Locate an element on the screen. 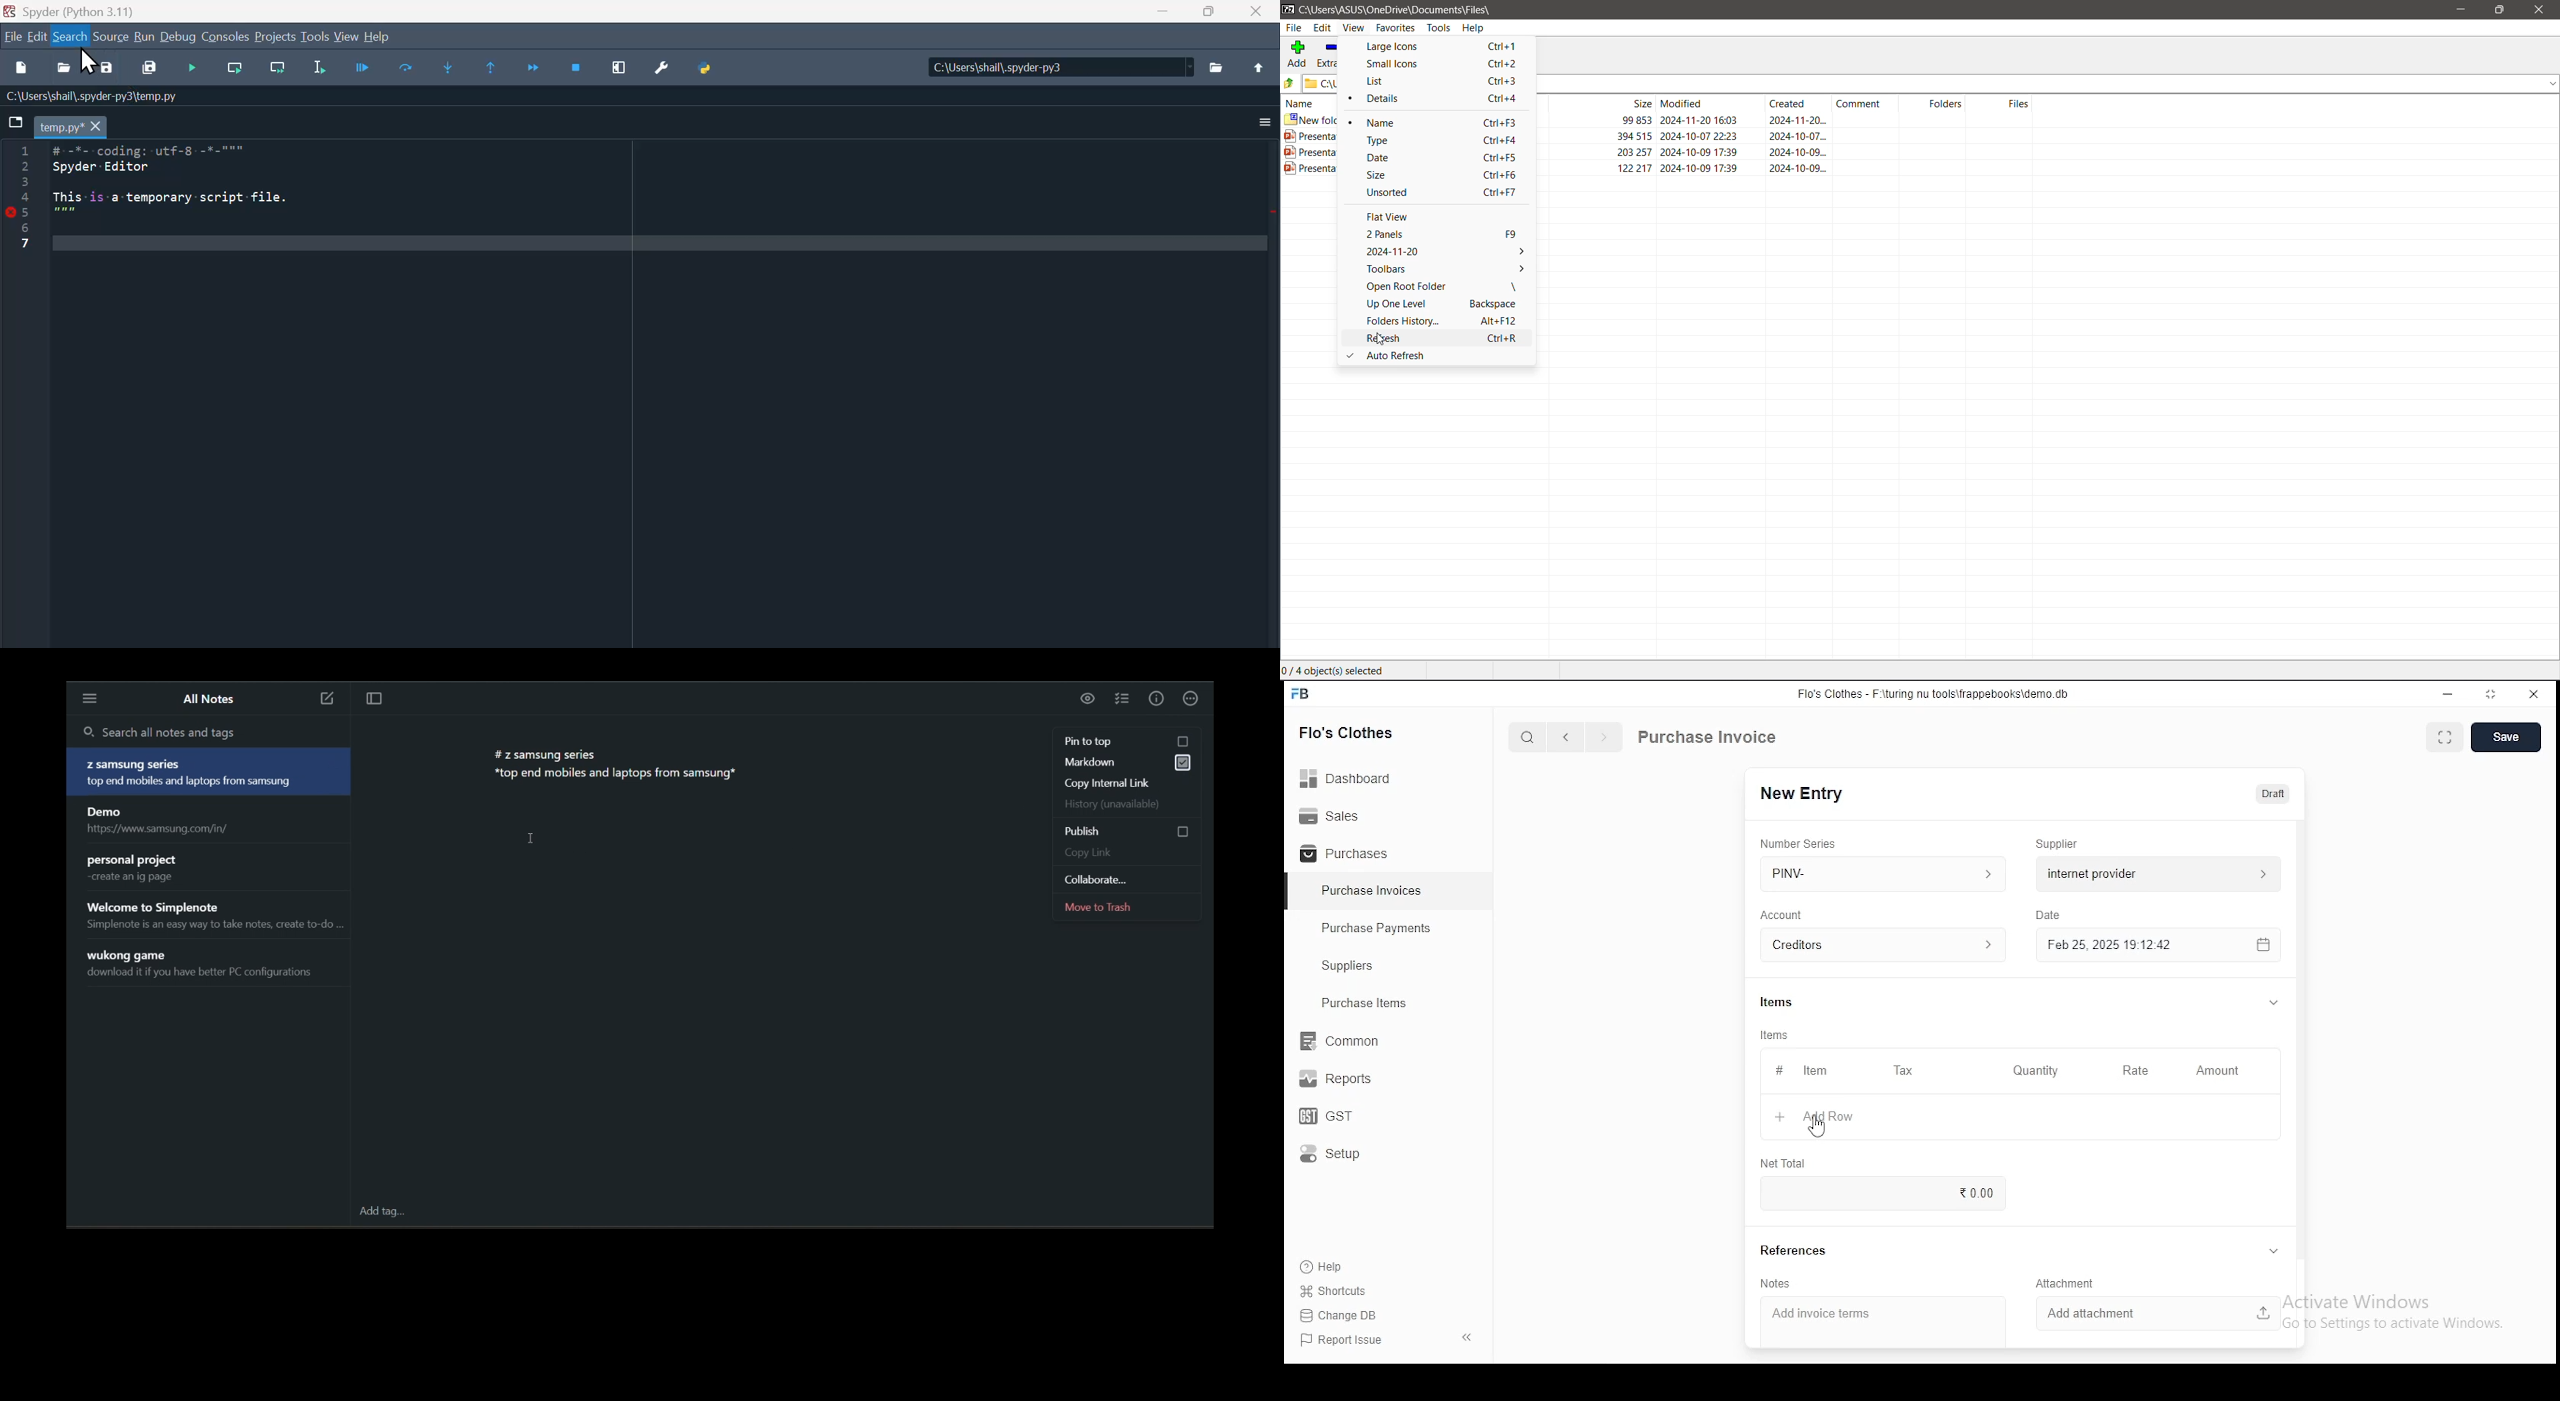 This screenshot has width=2576, height=1428. Supplier is located at coordinates (2058, 844).